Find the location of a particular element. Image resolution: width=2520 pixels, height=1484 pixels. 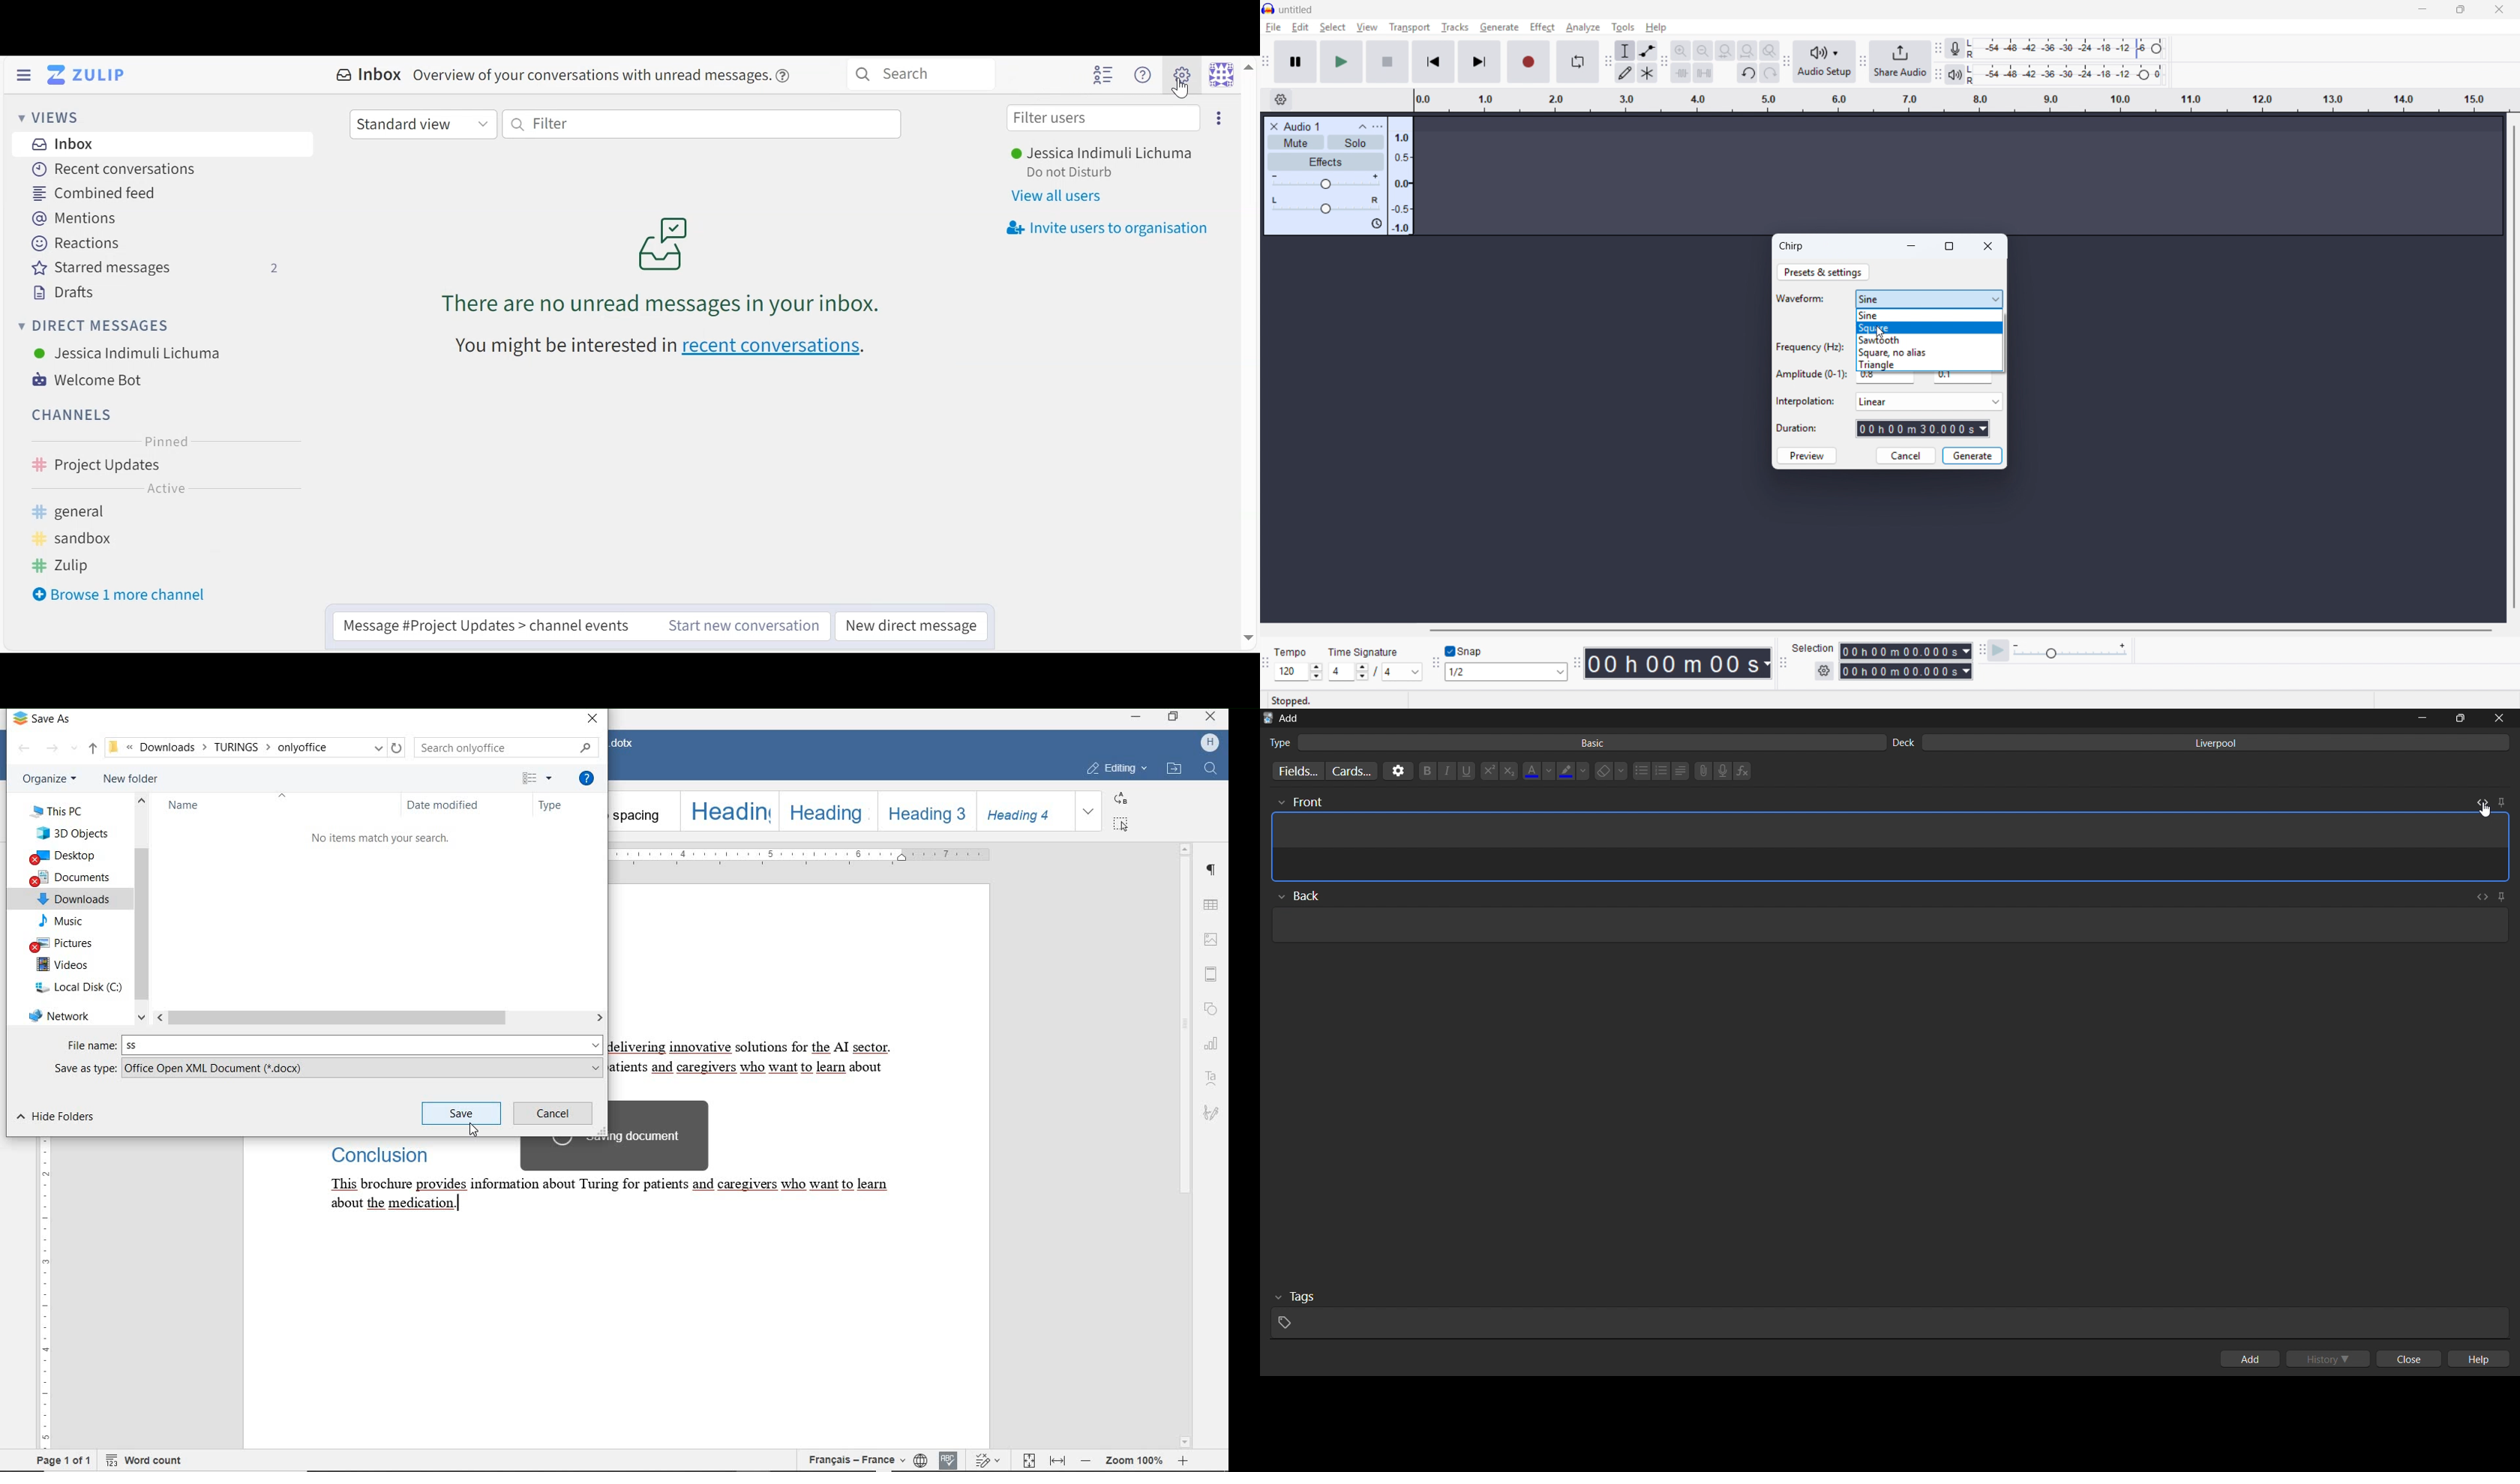

Main menu is located at coordinates (1183, 75).